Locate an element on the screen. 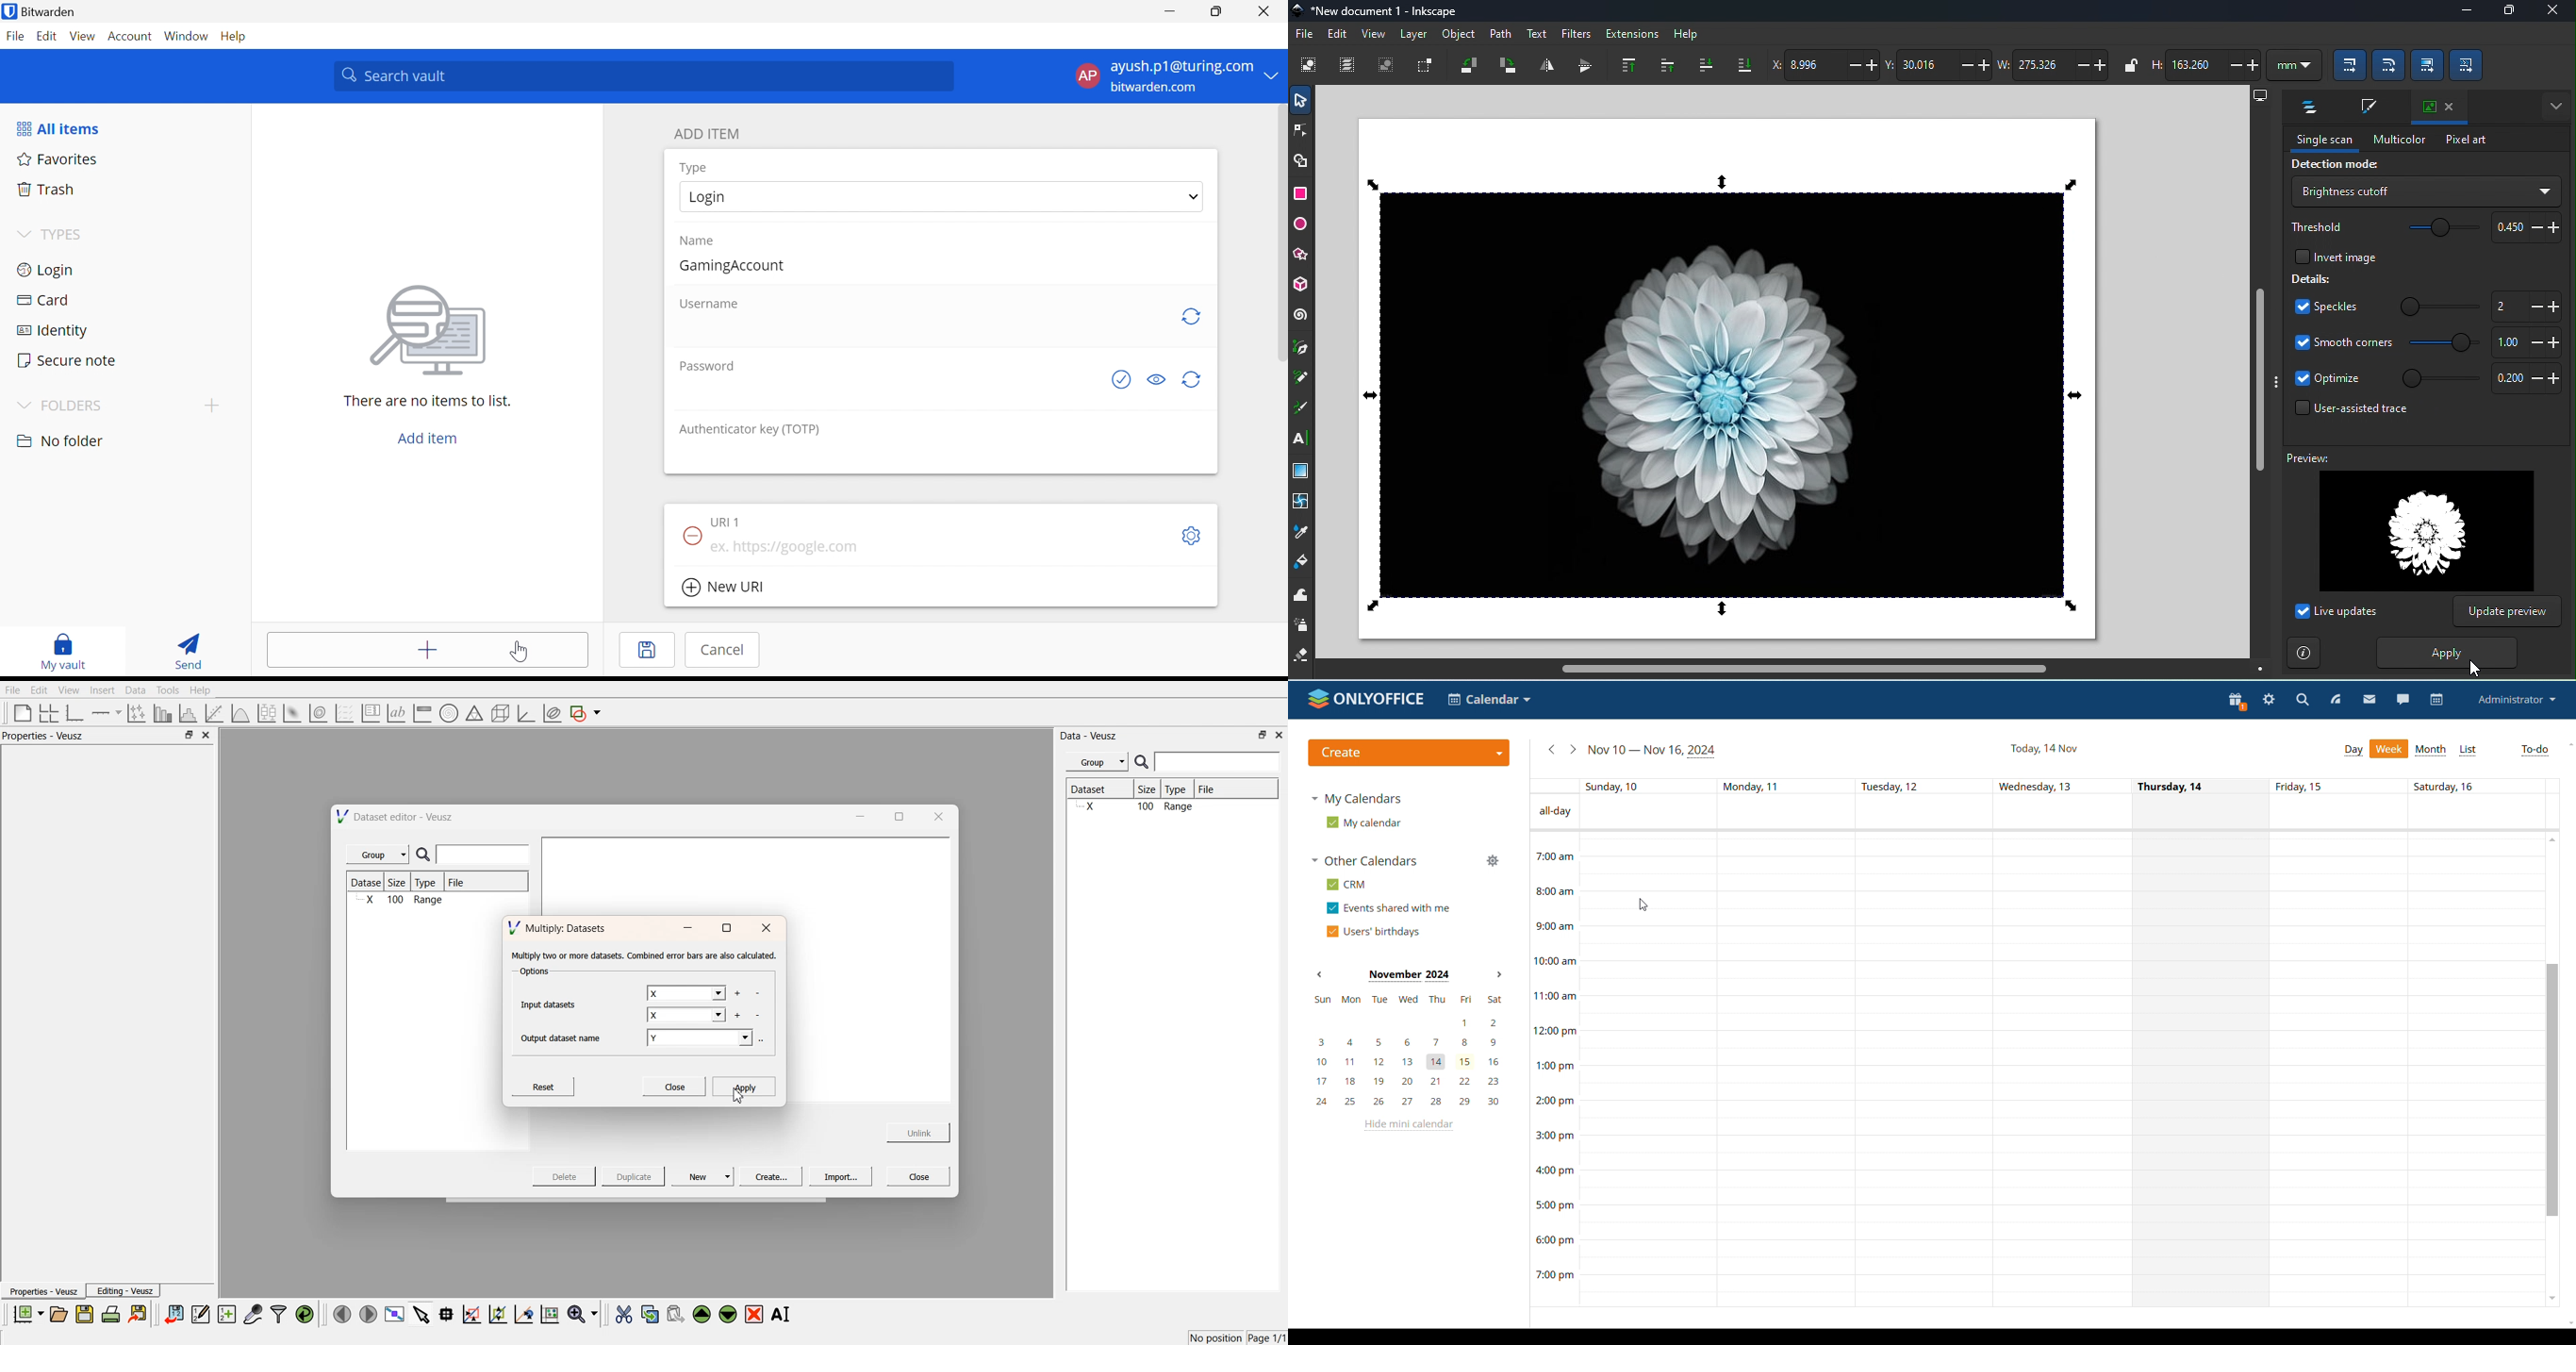 Image resolution: width=2576 pixels, height=1372 pixels. Save is located at coordinates (649, 650).